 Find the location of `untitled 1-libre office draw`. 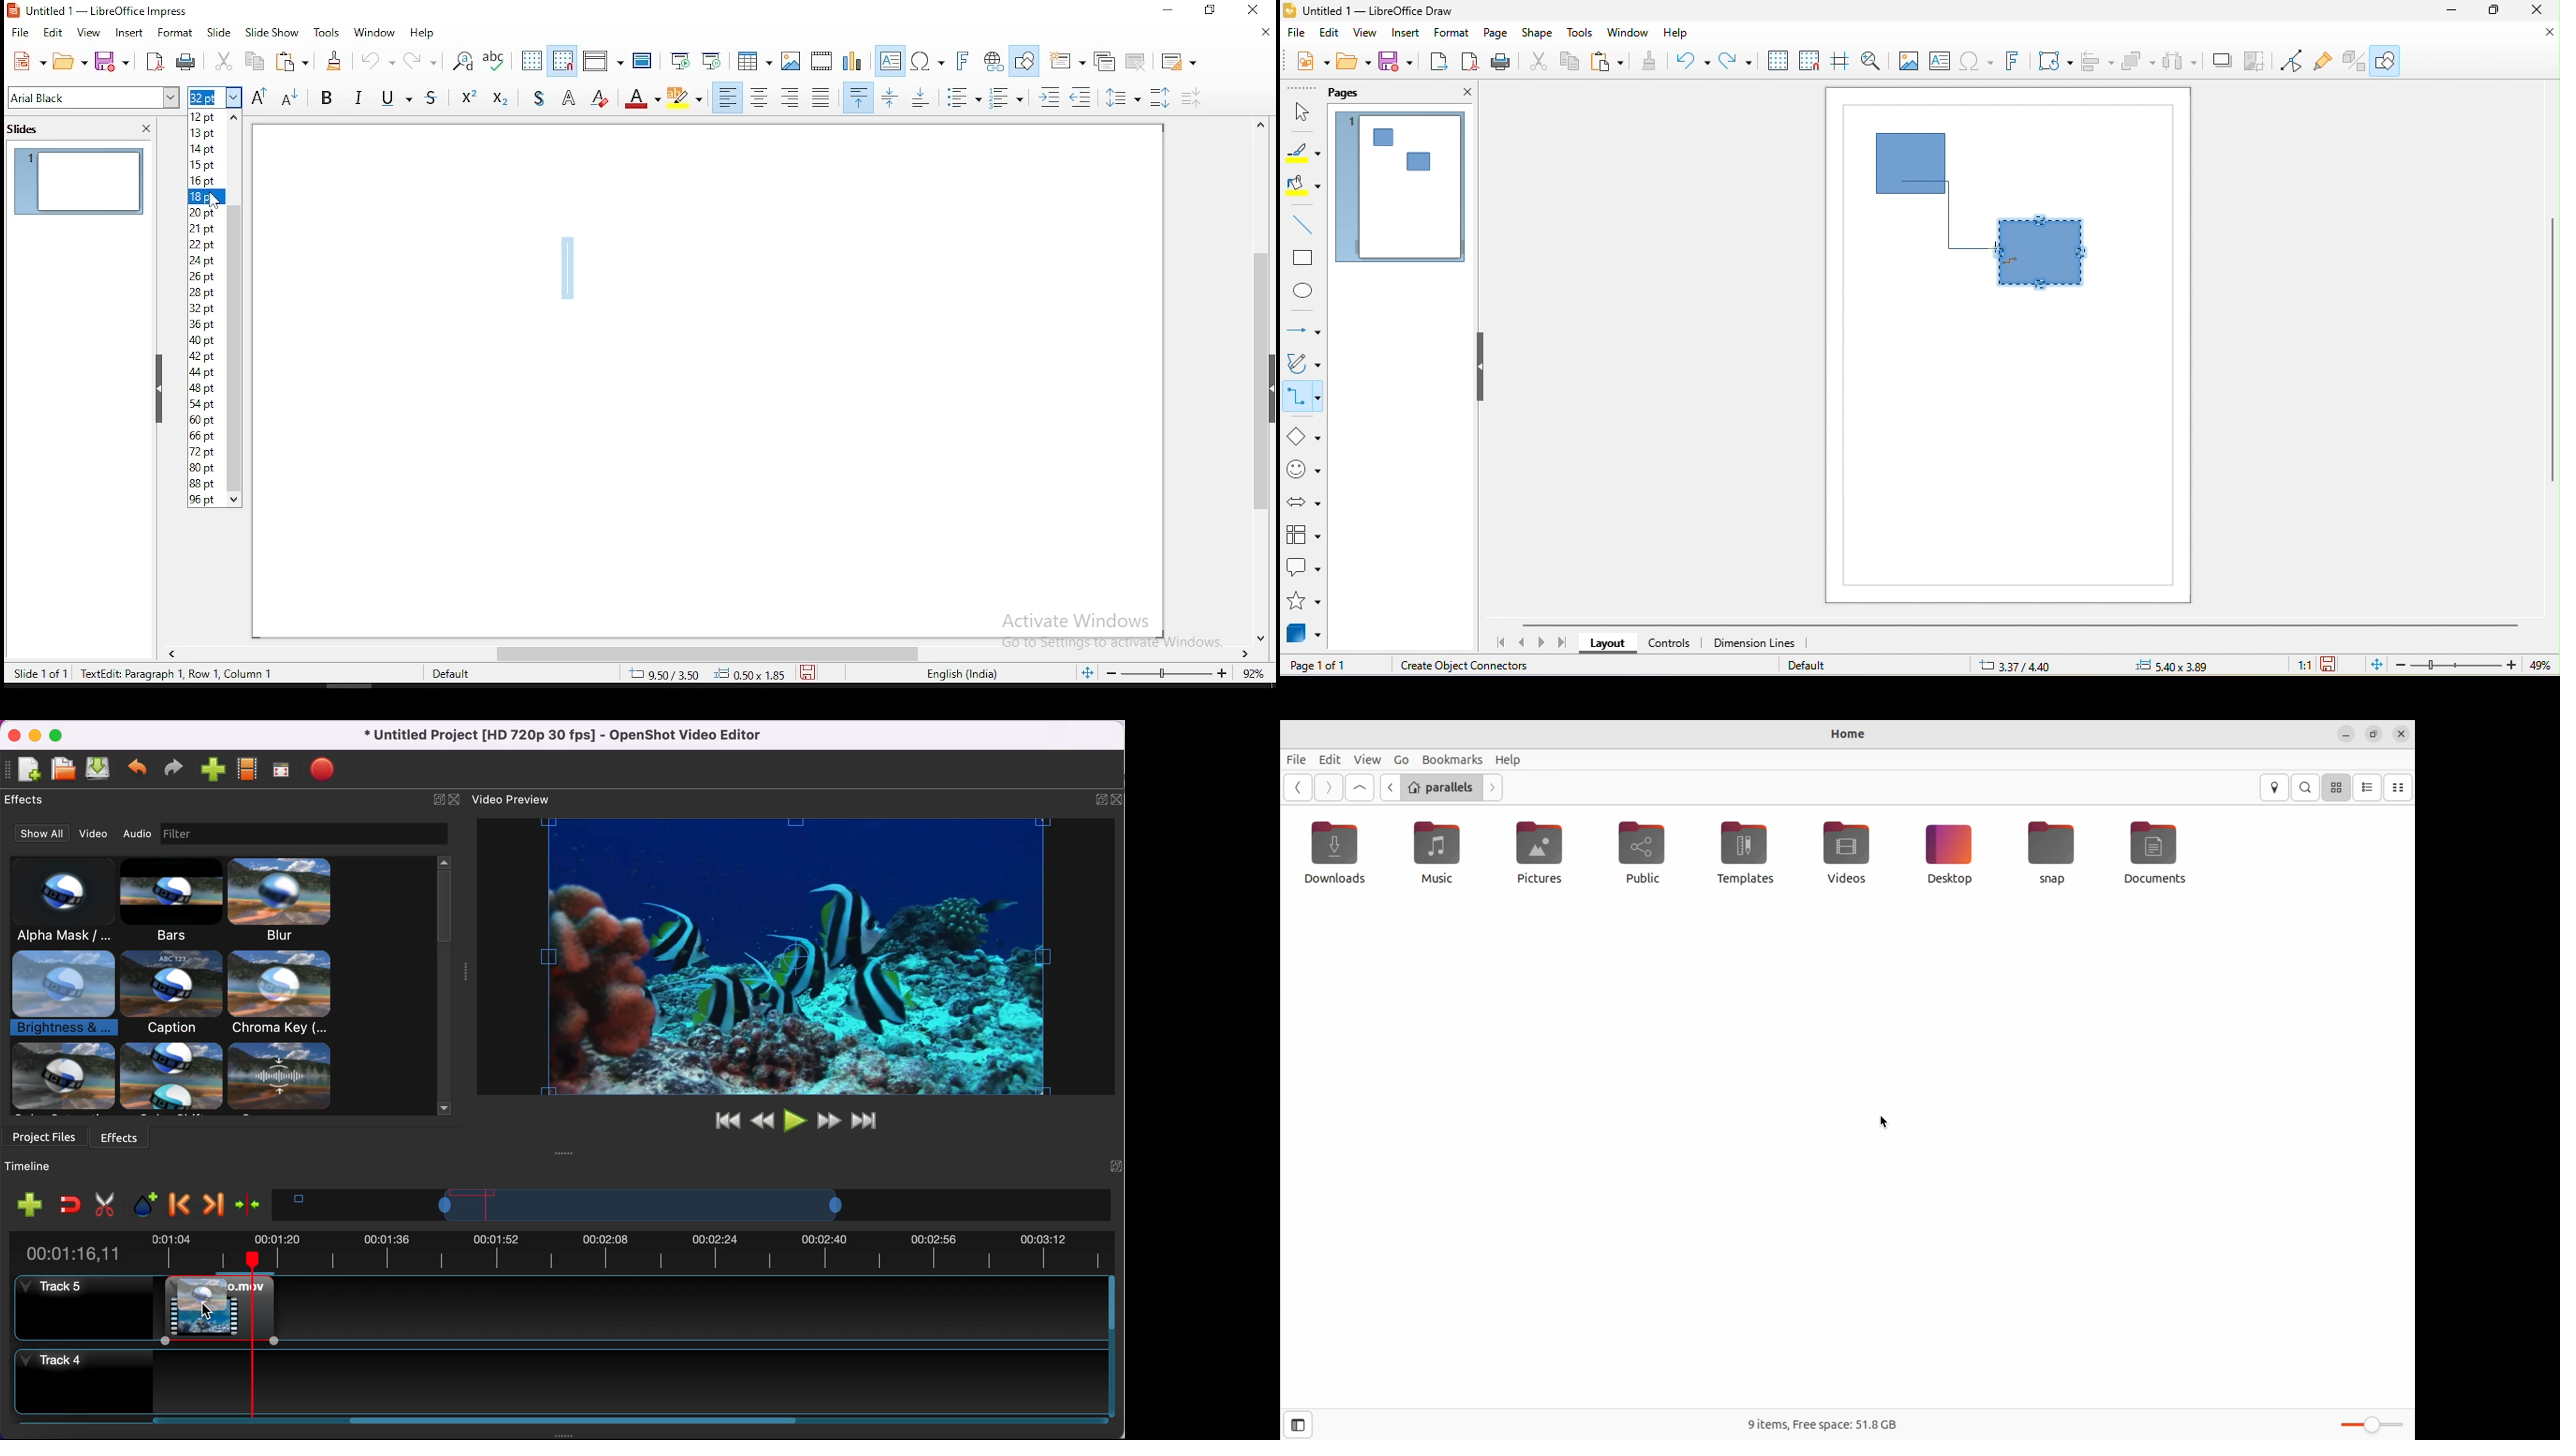

untitled 1-libre office draw is located at coordinates (1373, 10).